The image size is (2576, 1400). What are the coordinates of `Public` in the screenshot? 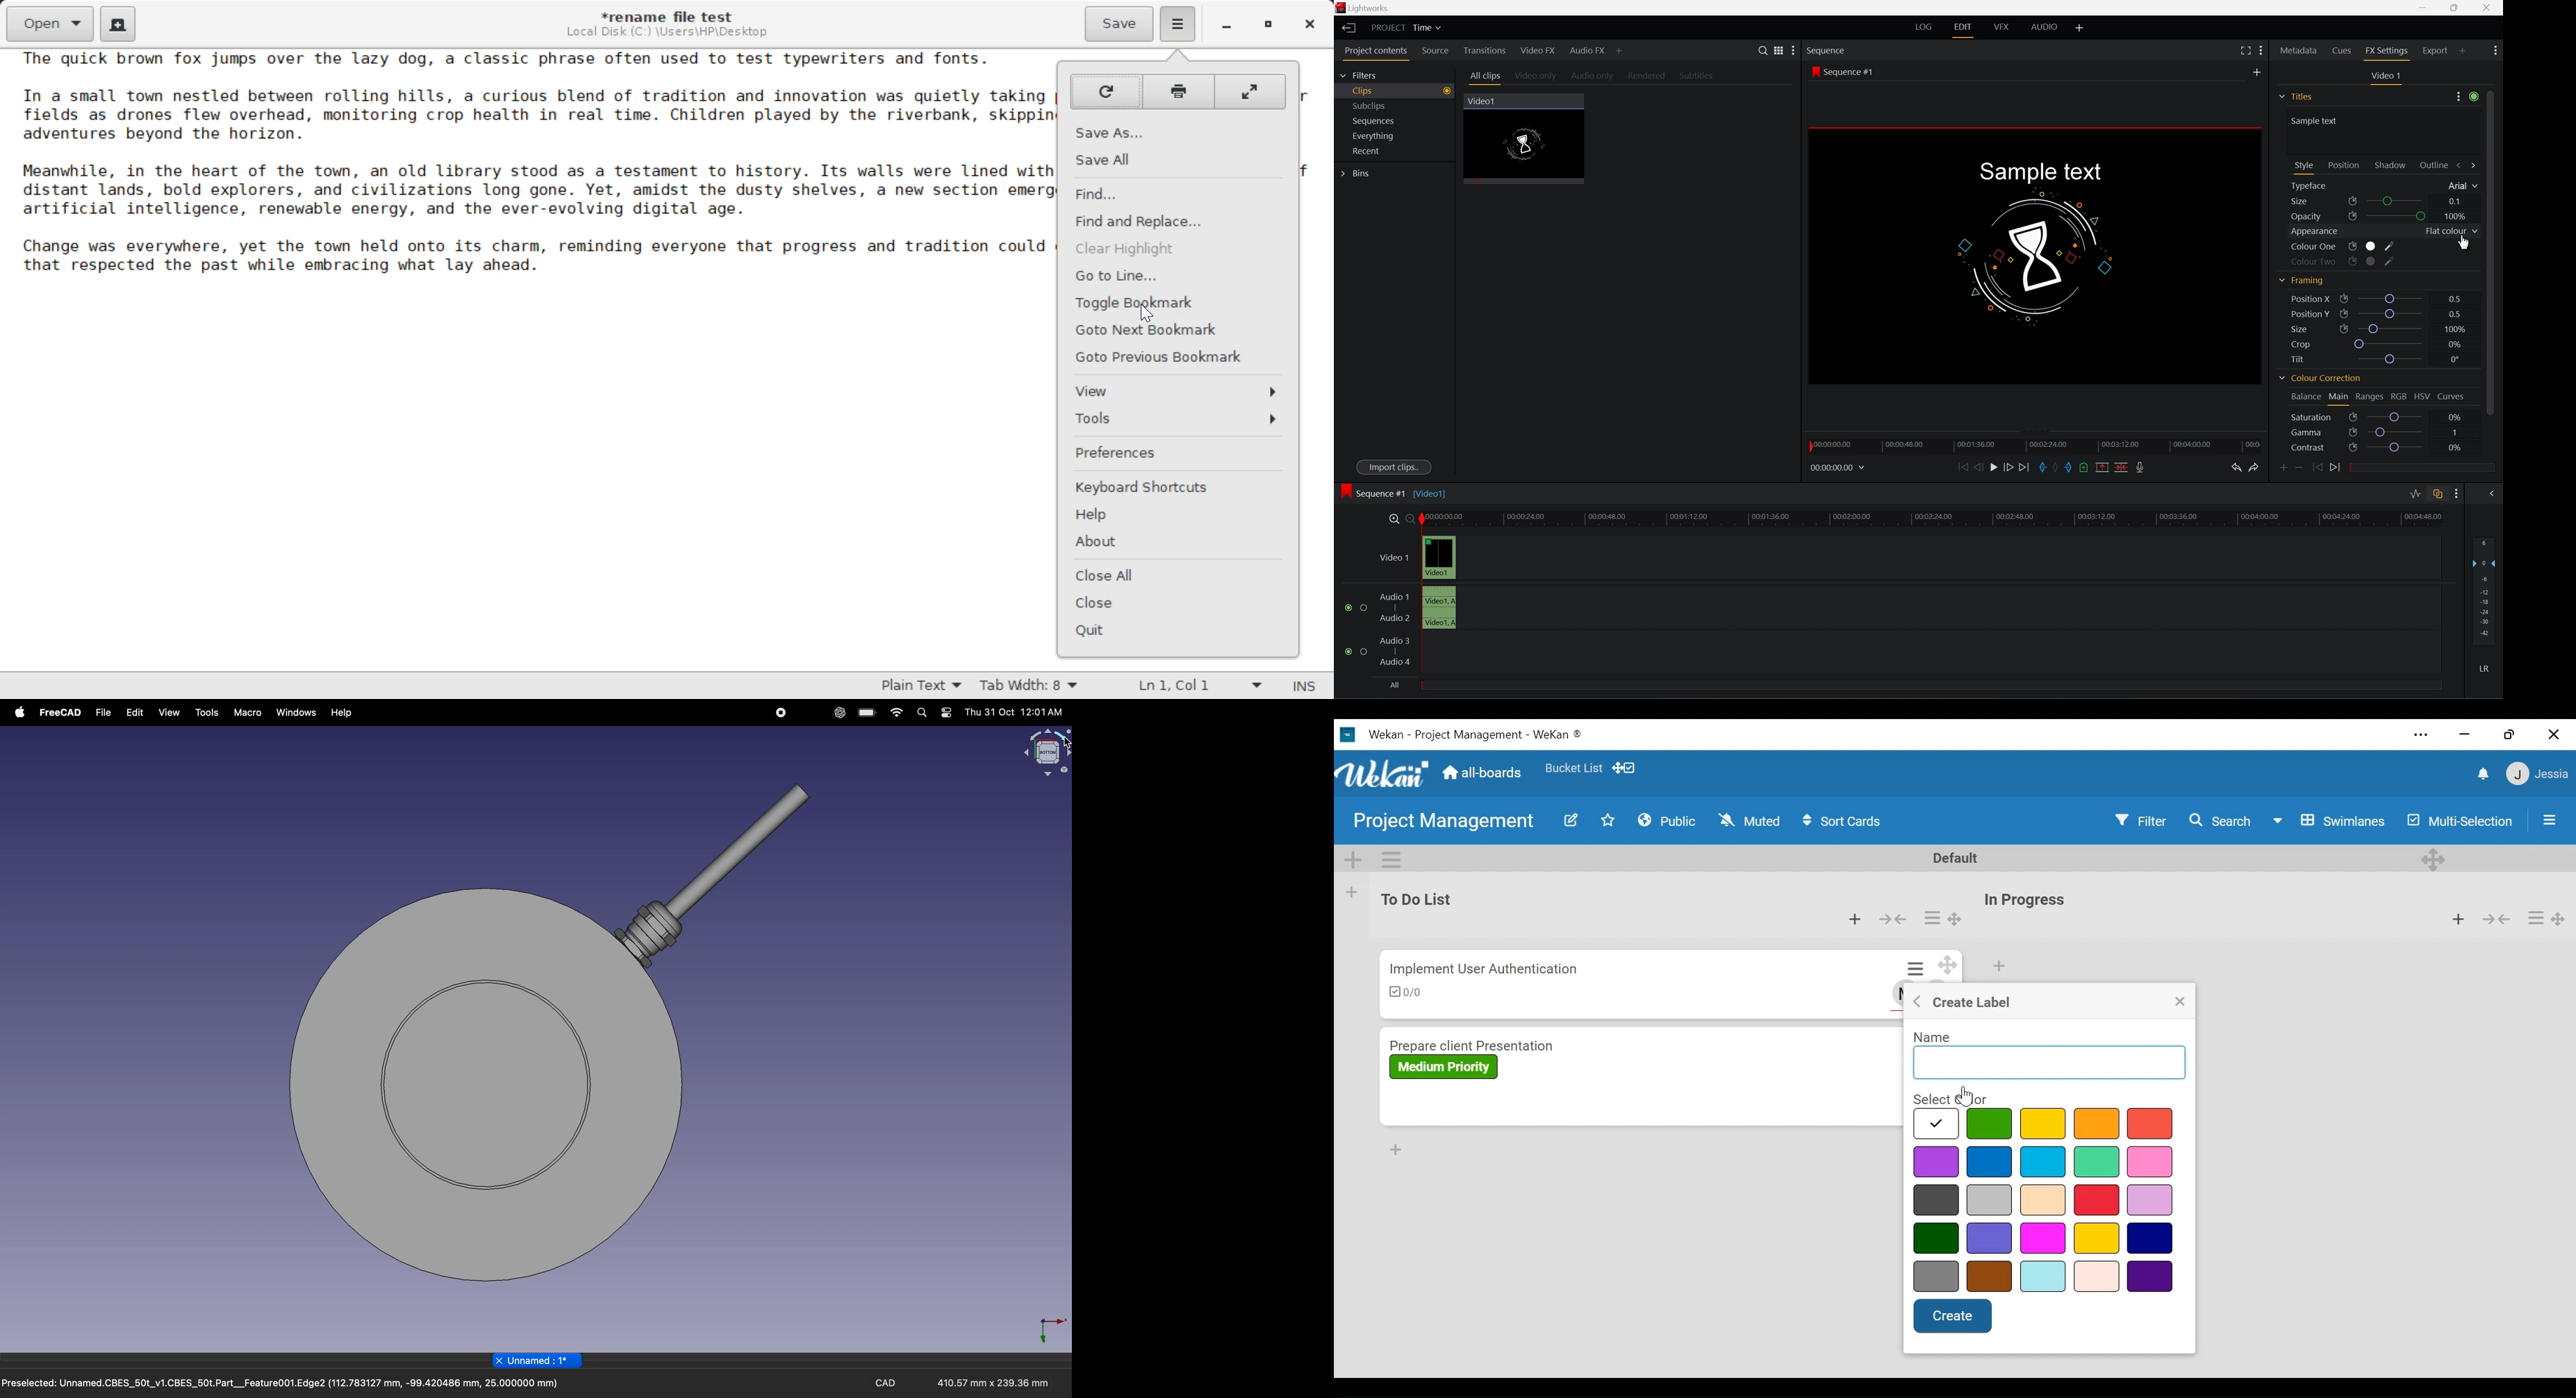 It's located at (1667, 819).